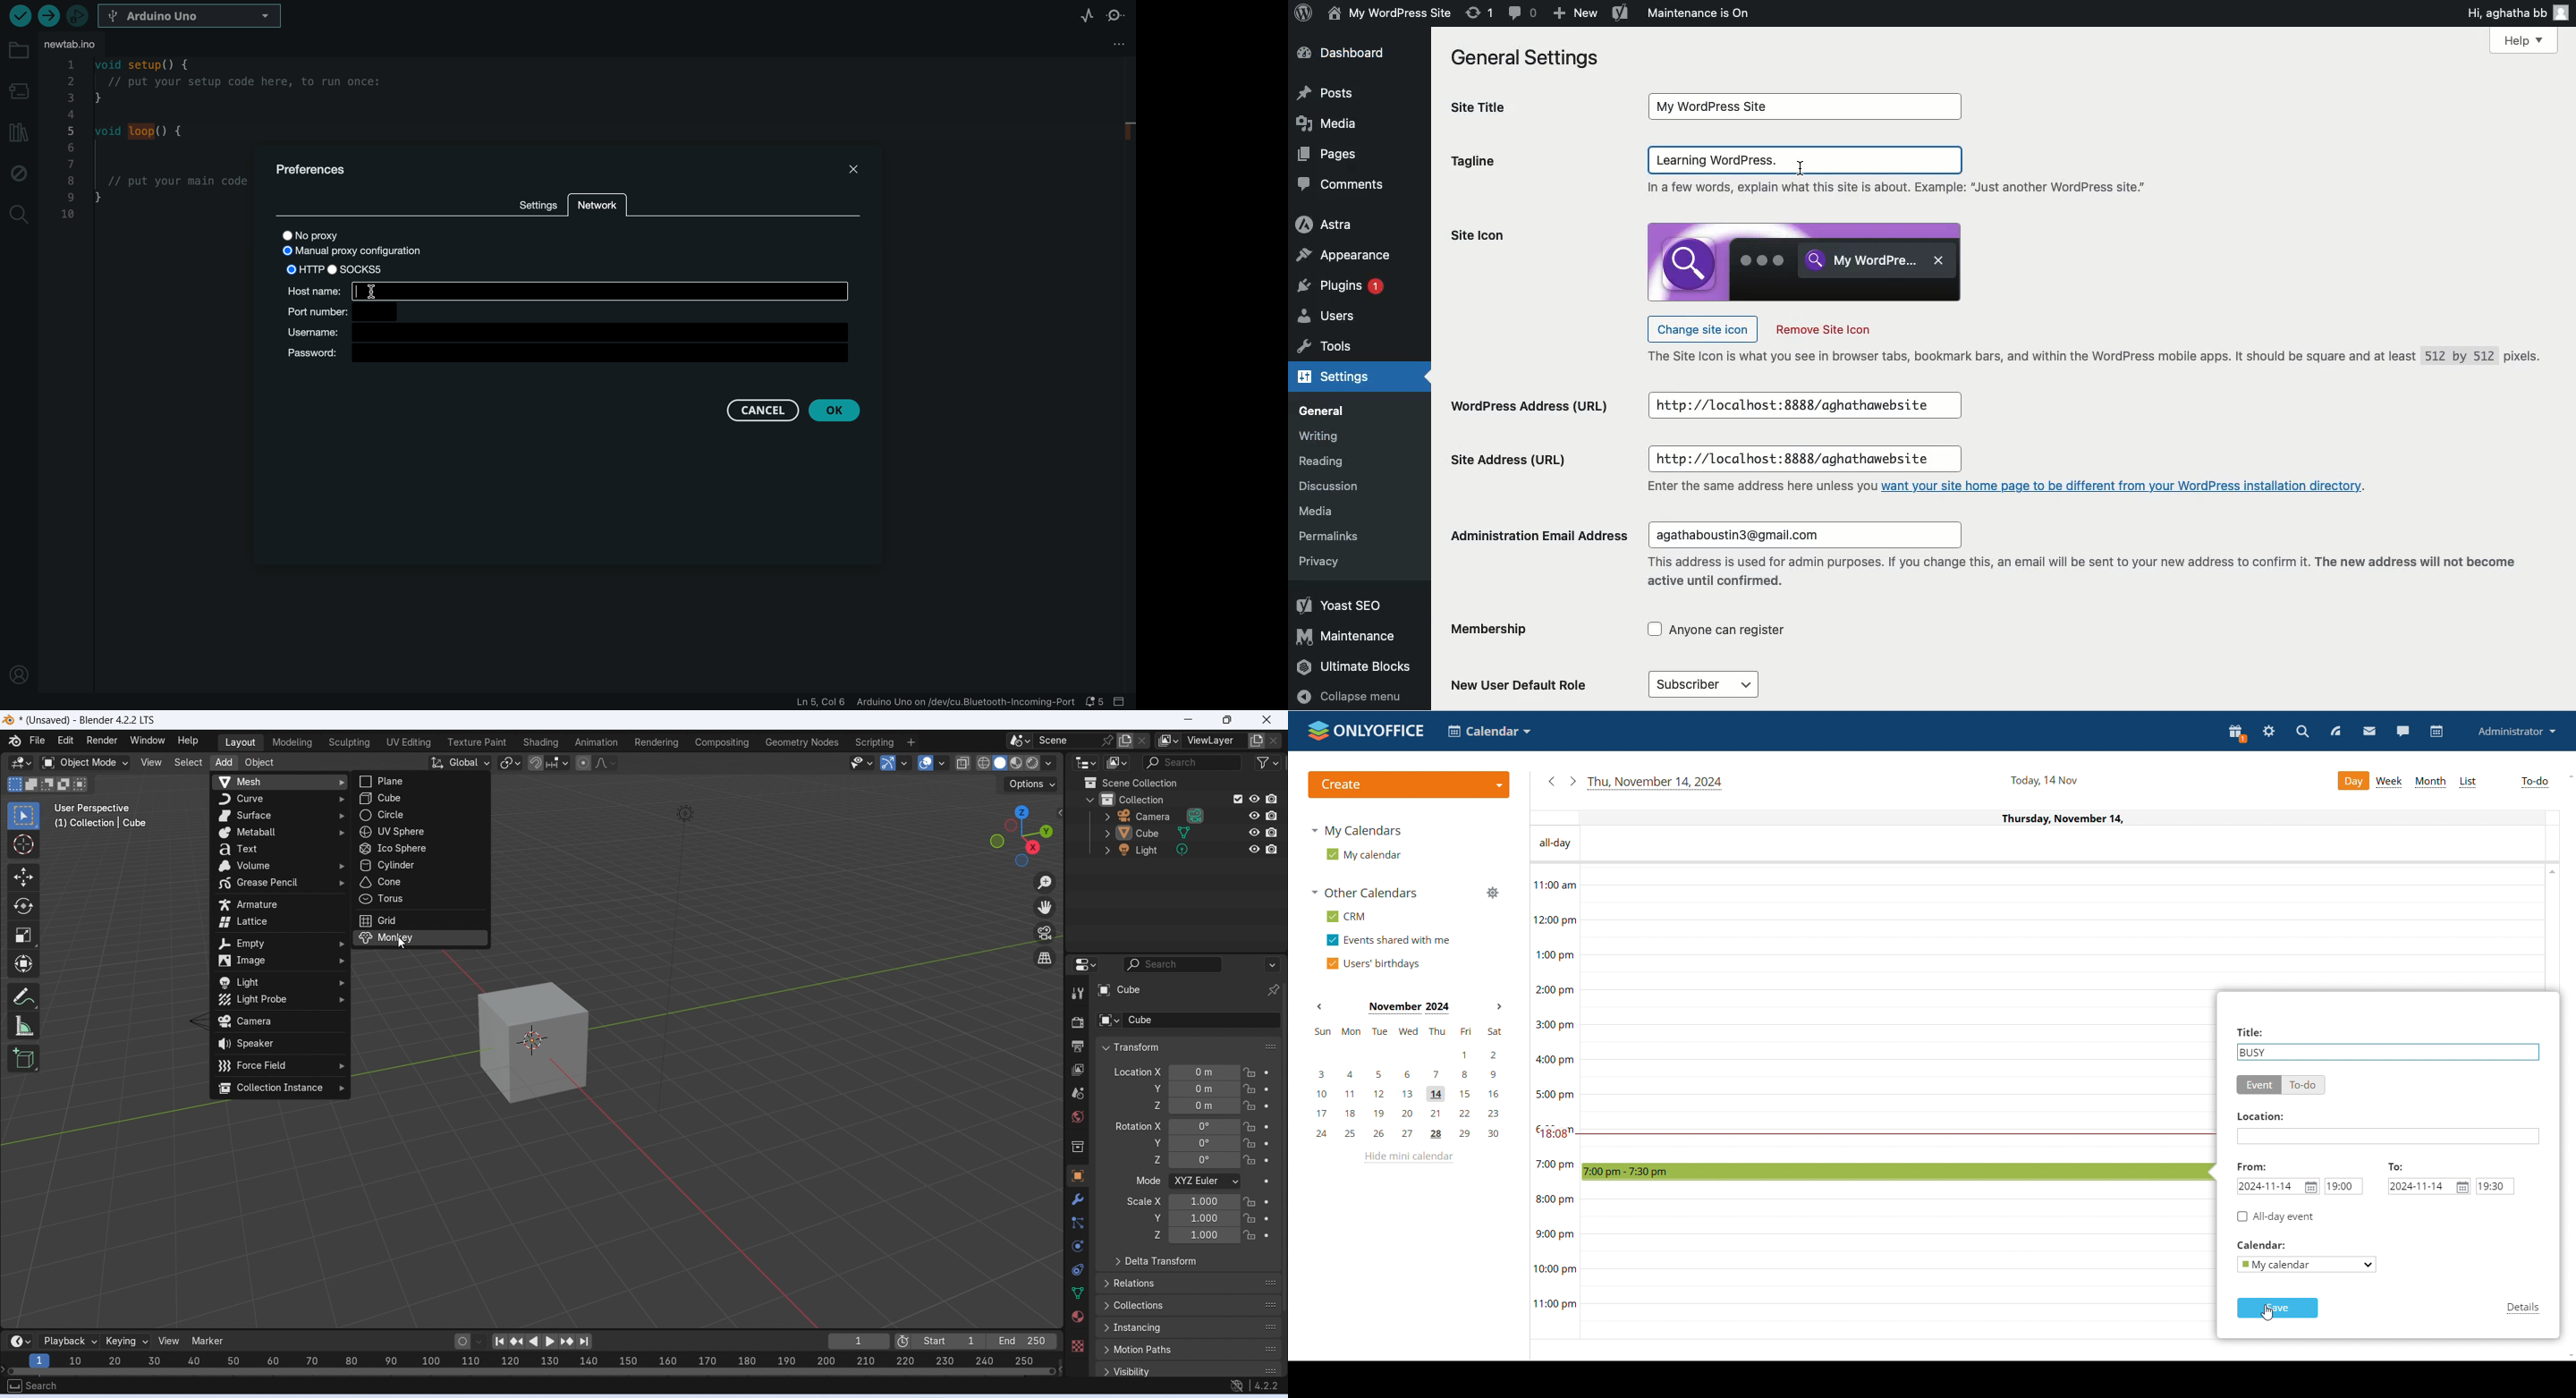 This screenshot has width=2576, height=1400. I want to click on text, so click(1902, 189).